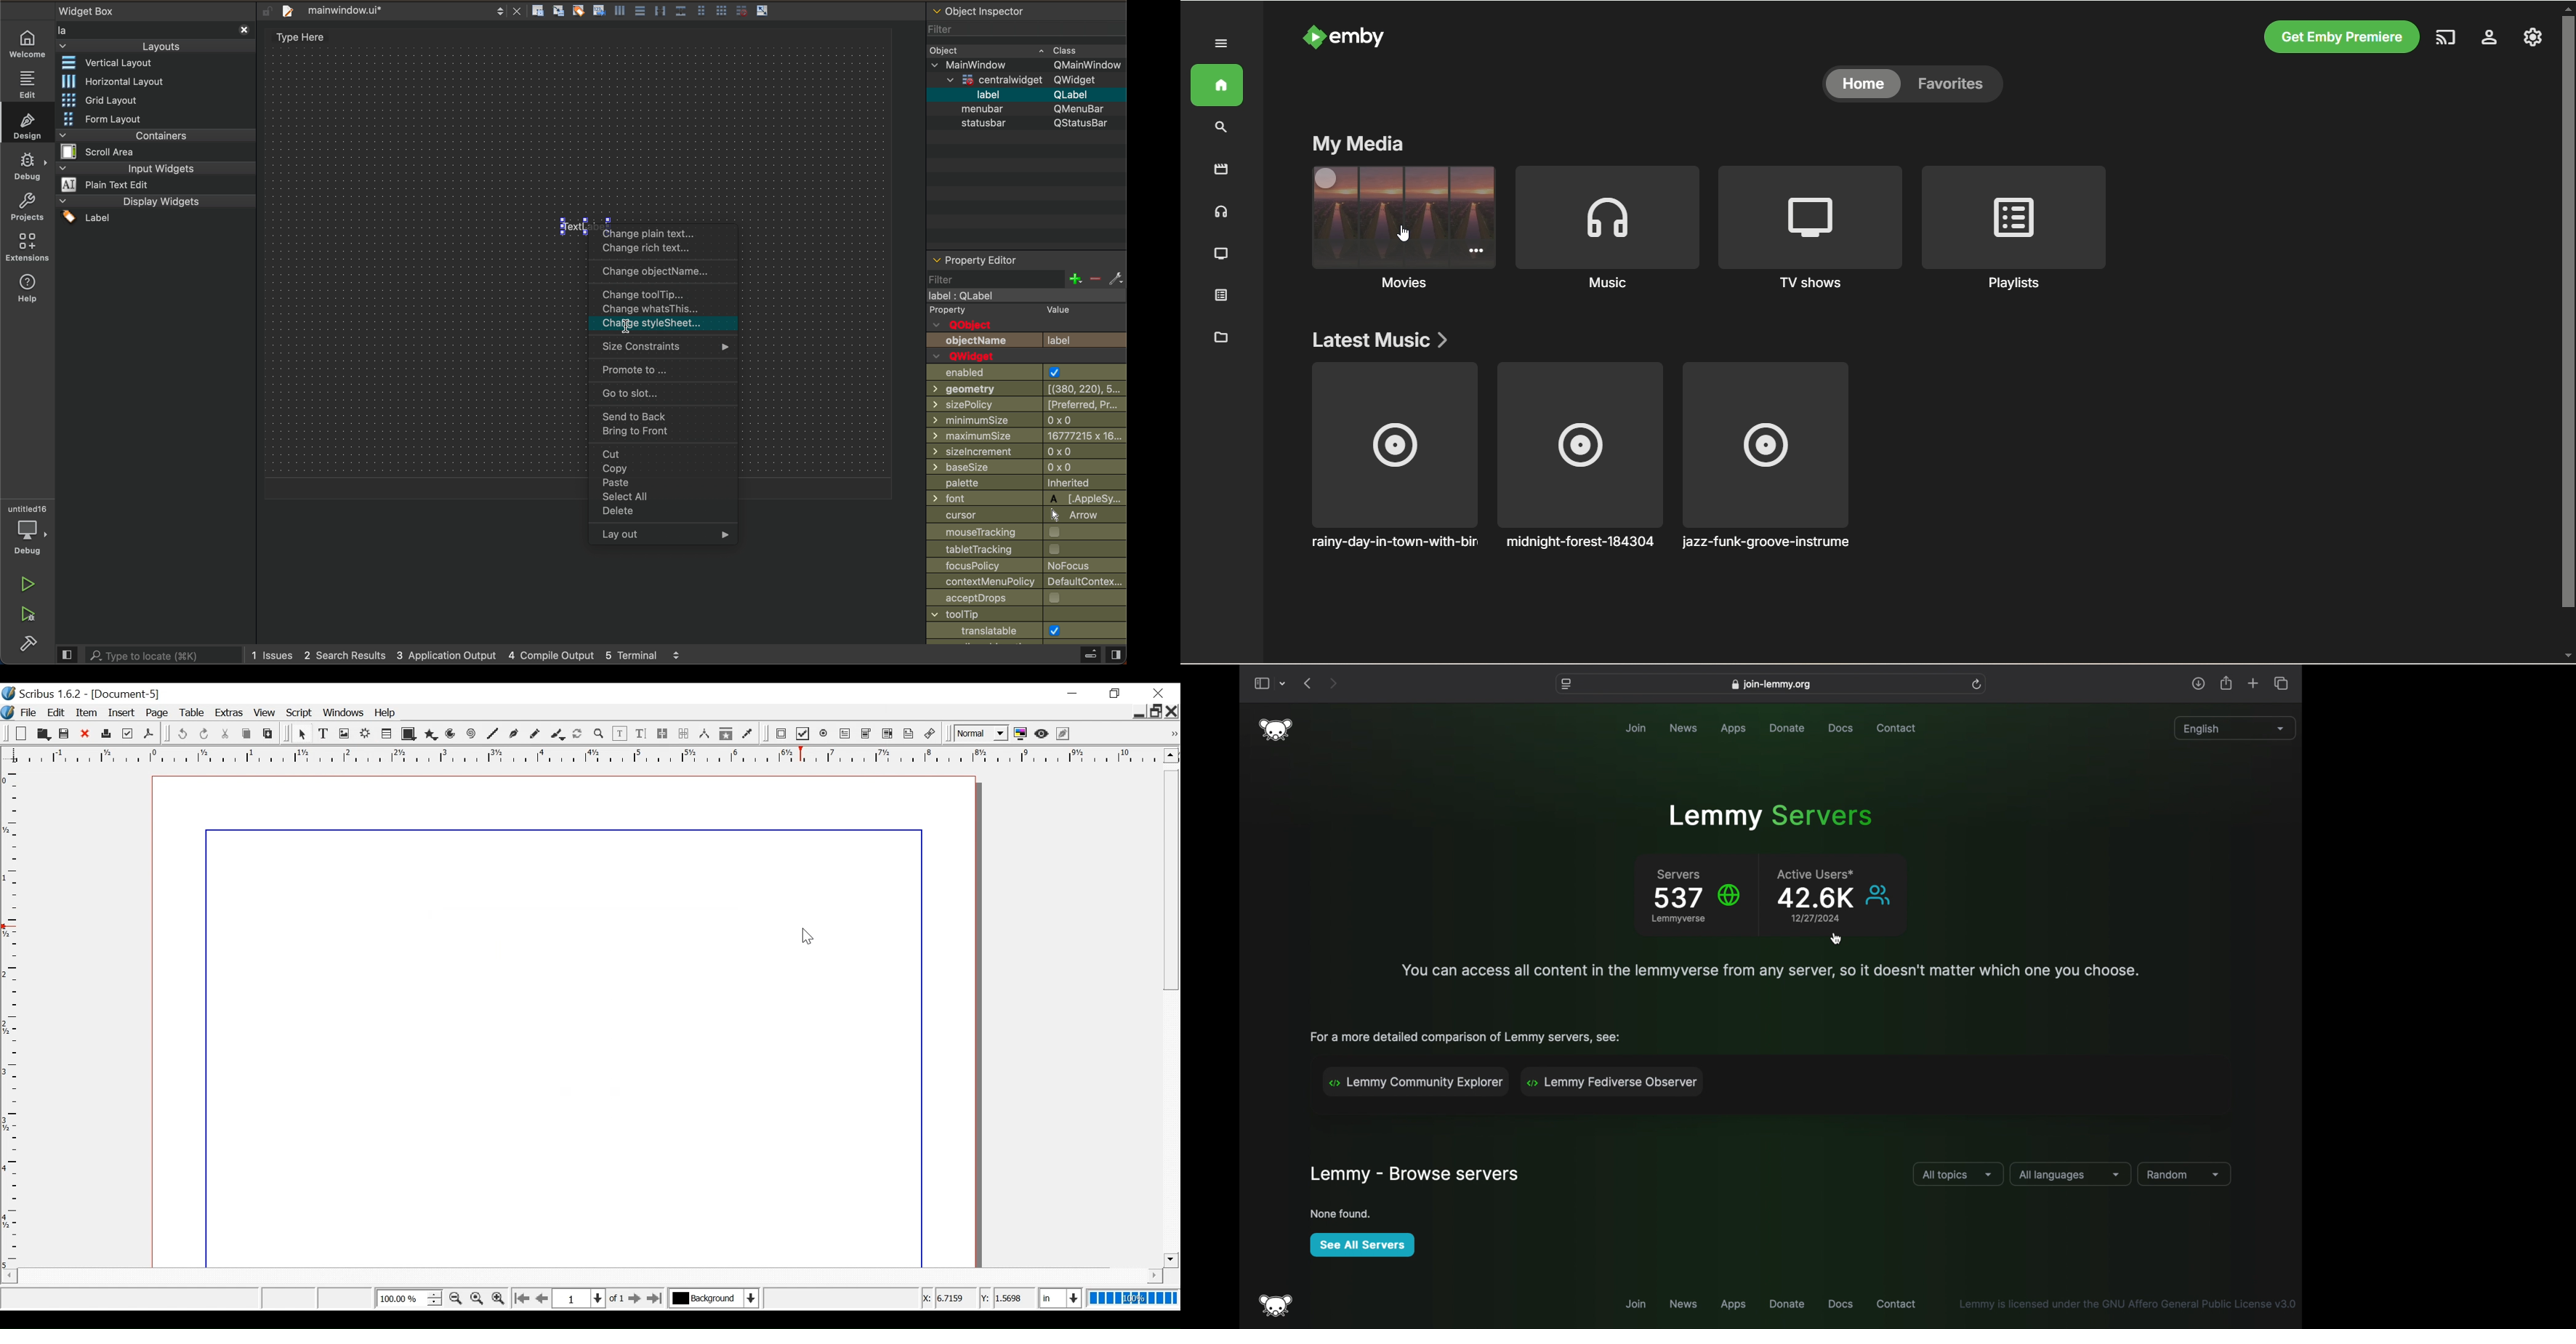  What do you see at coordinates (1733, 1306) in the screenshot?
I see `apps` at bounding box center [1733, 1306].